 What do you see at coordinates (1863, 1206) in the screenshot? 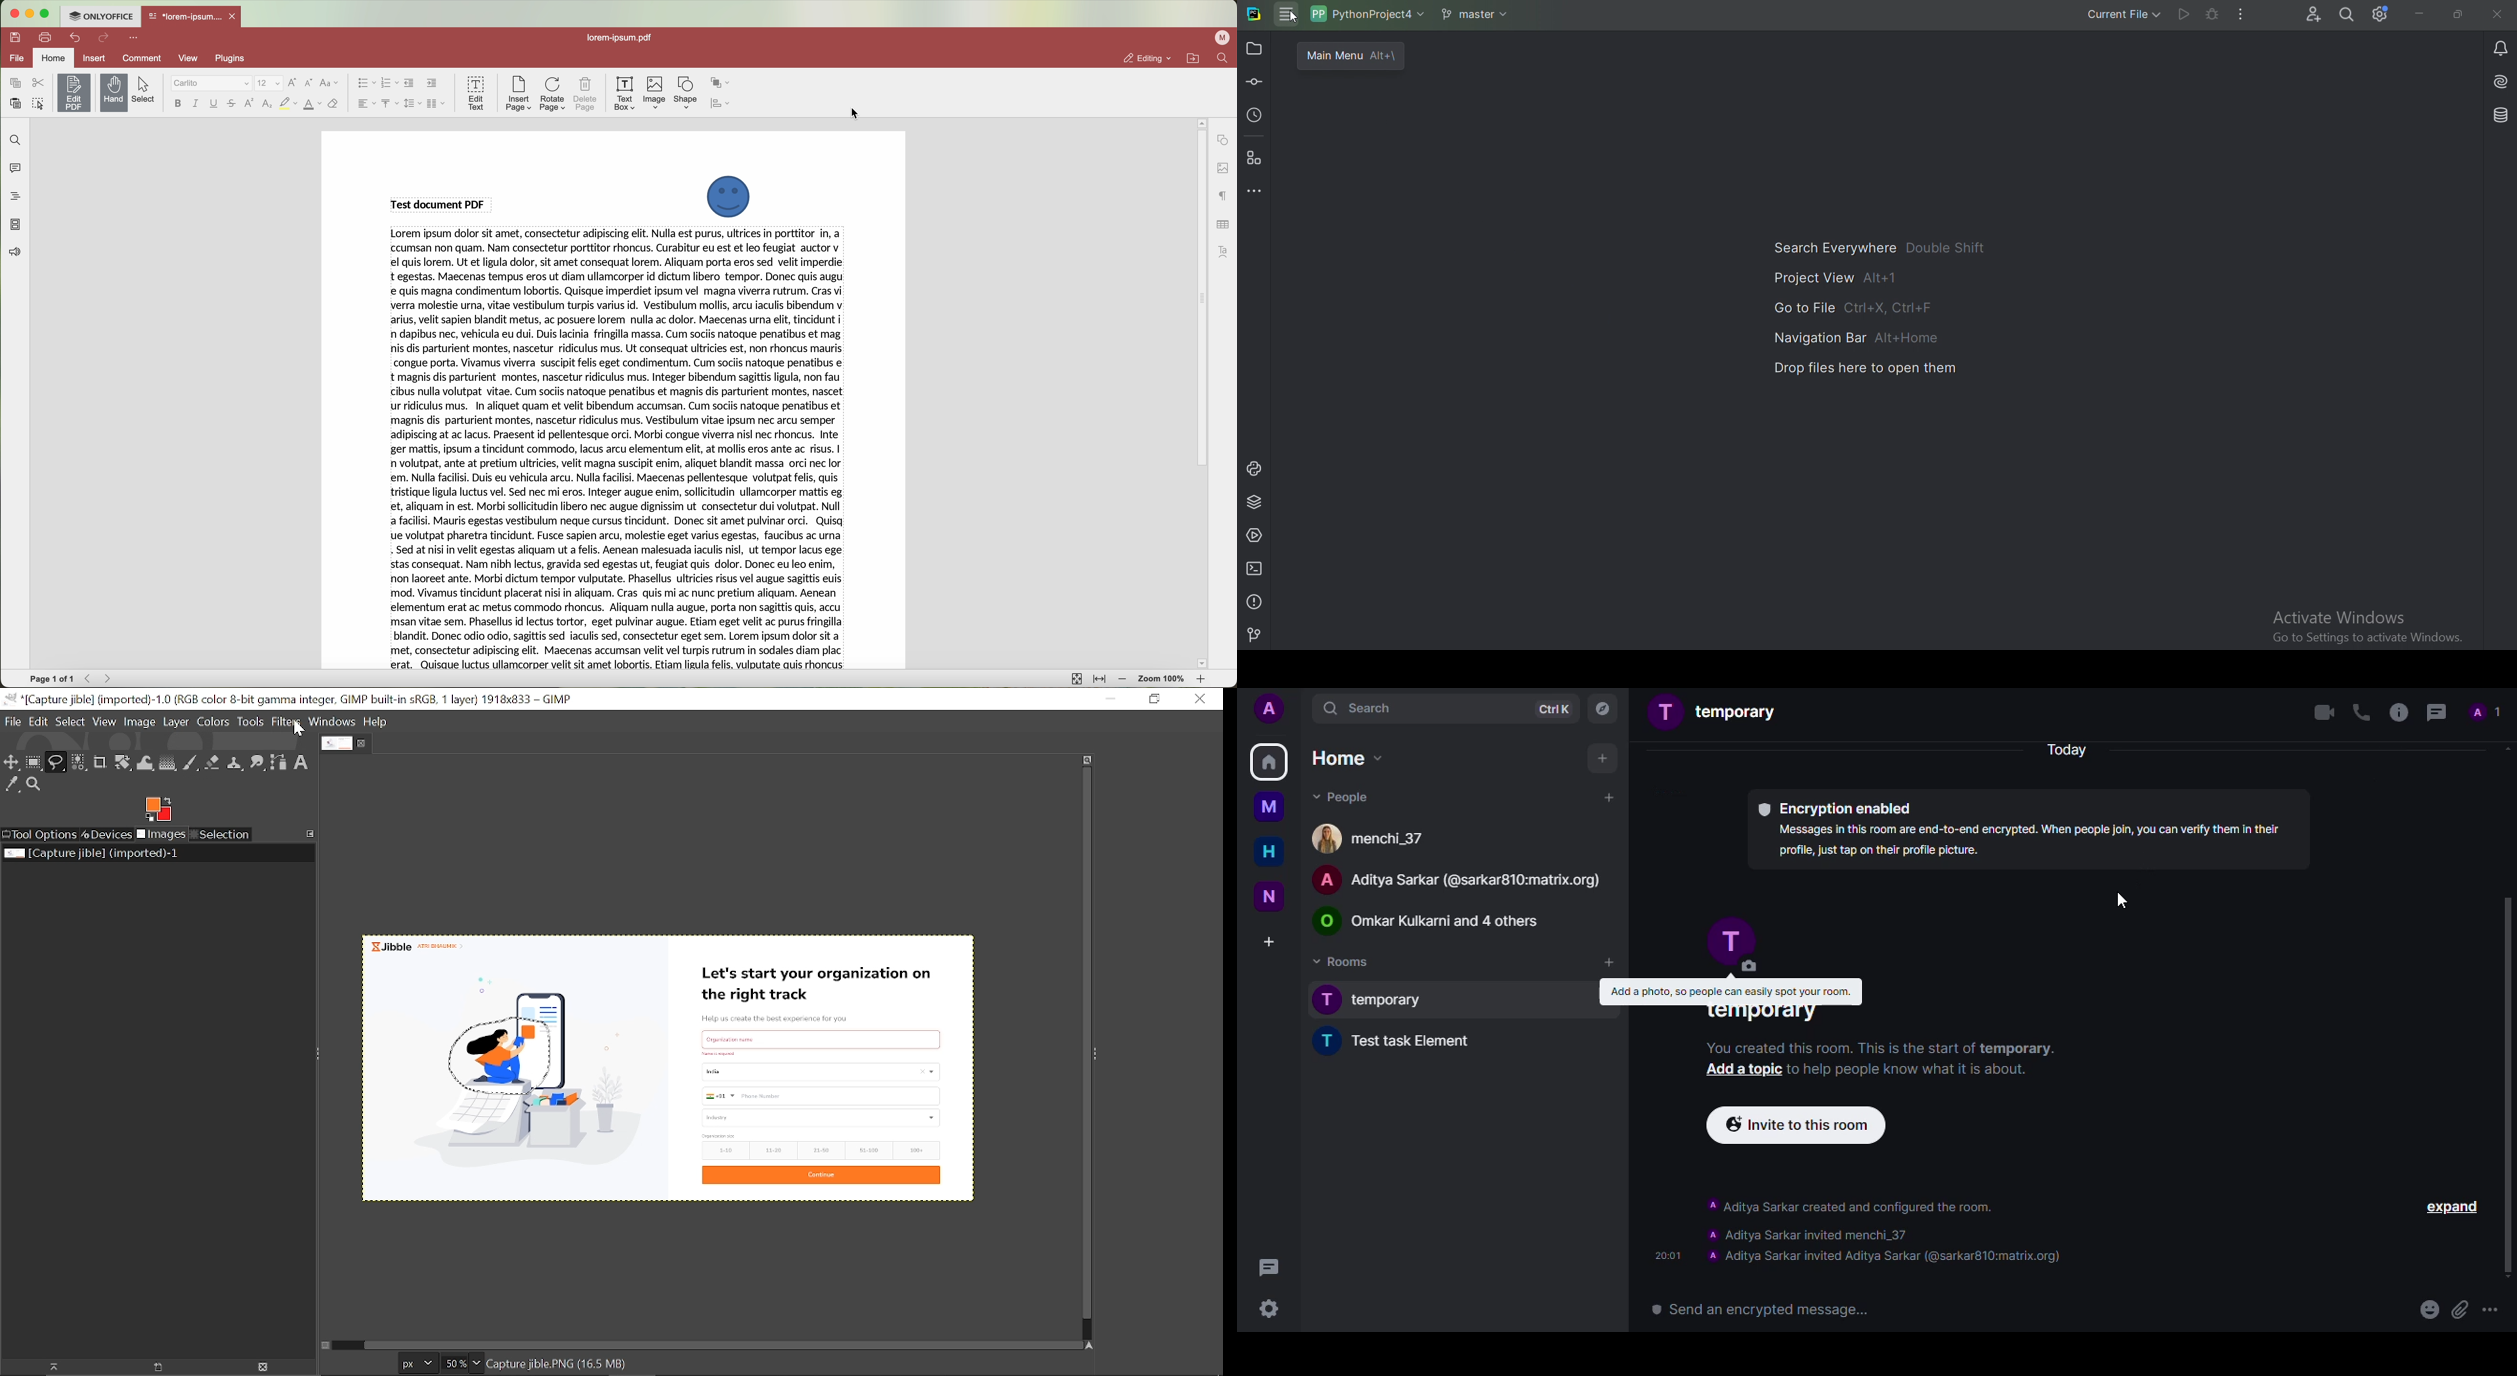
I see `escription` at bounding box center [1863, 1206].